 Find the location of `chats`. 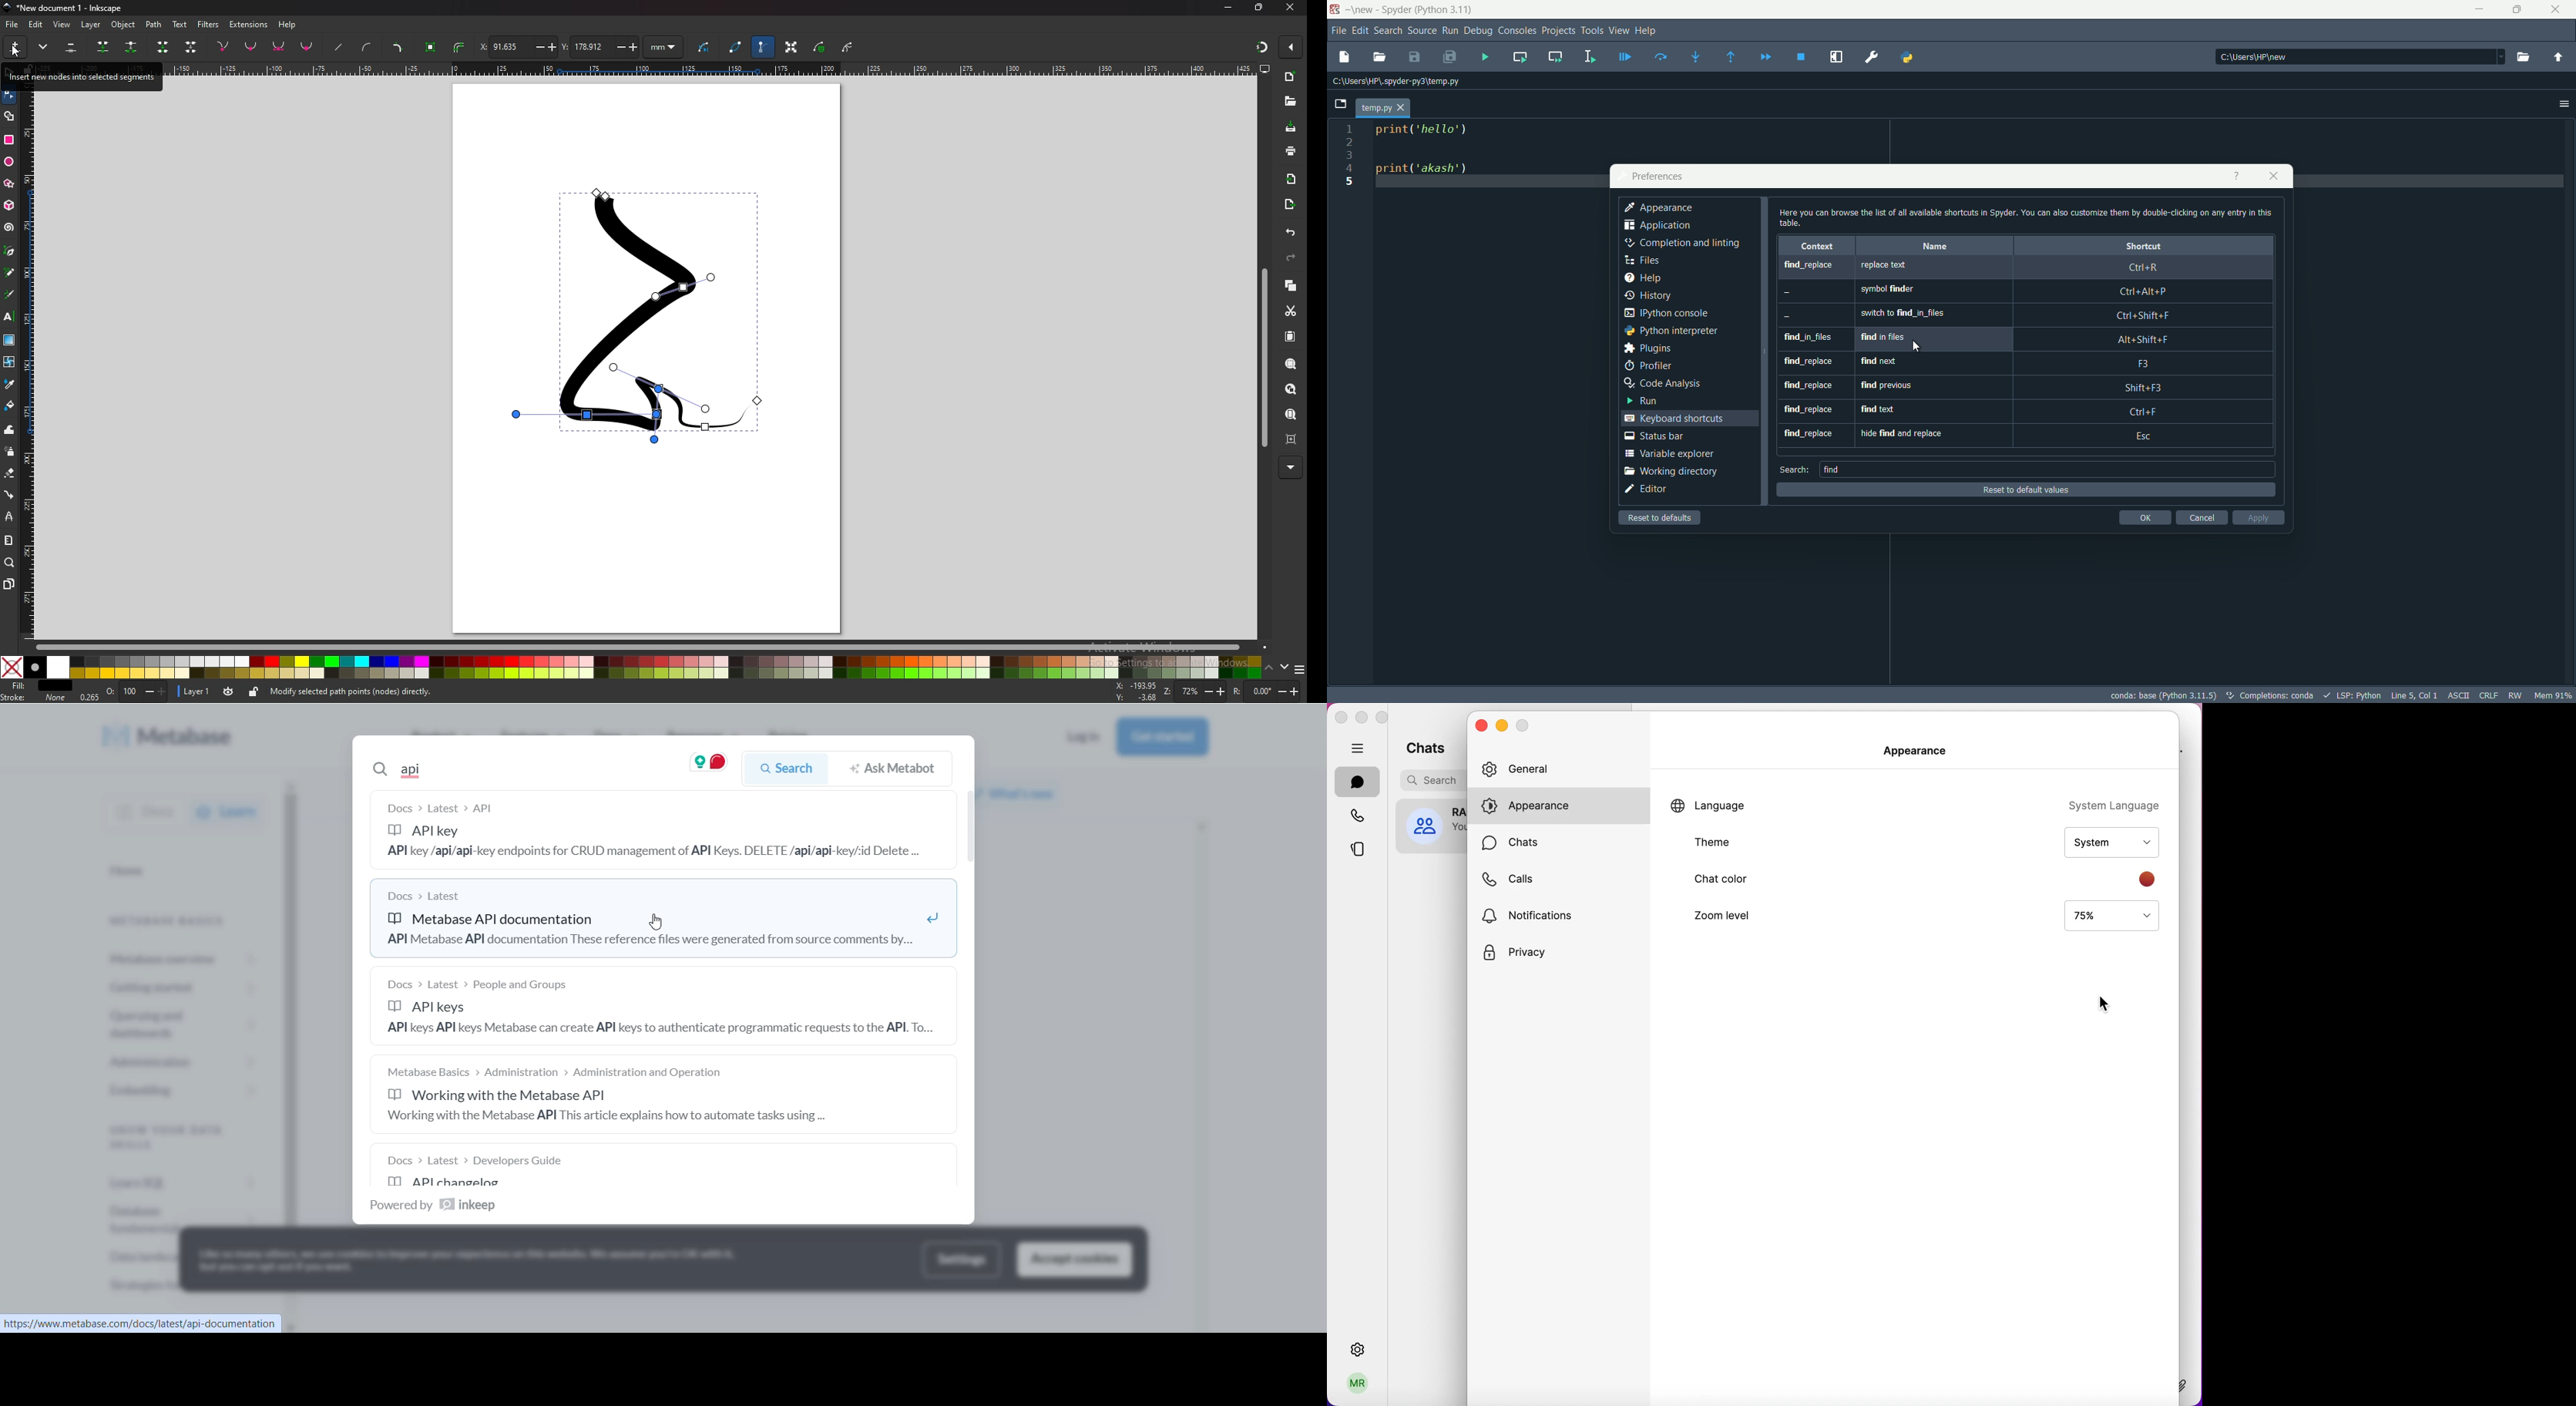

chats is located at coordinates (1524, 840).